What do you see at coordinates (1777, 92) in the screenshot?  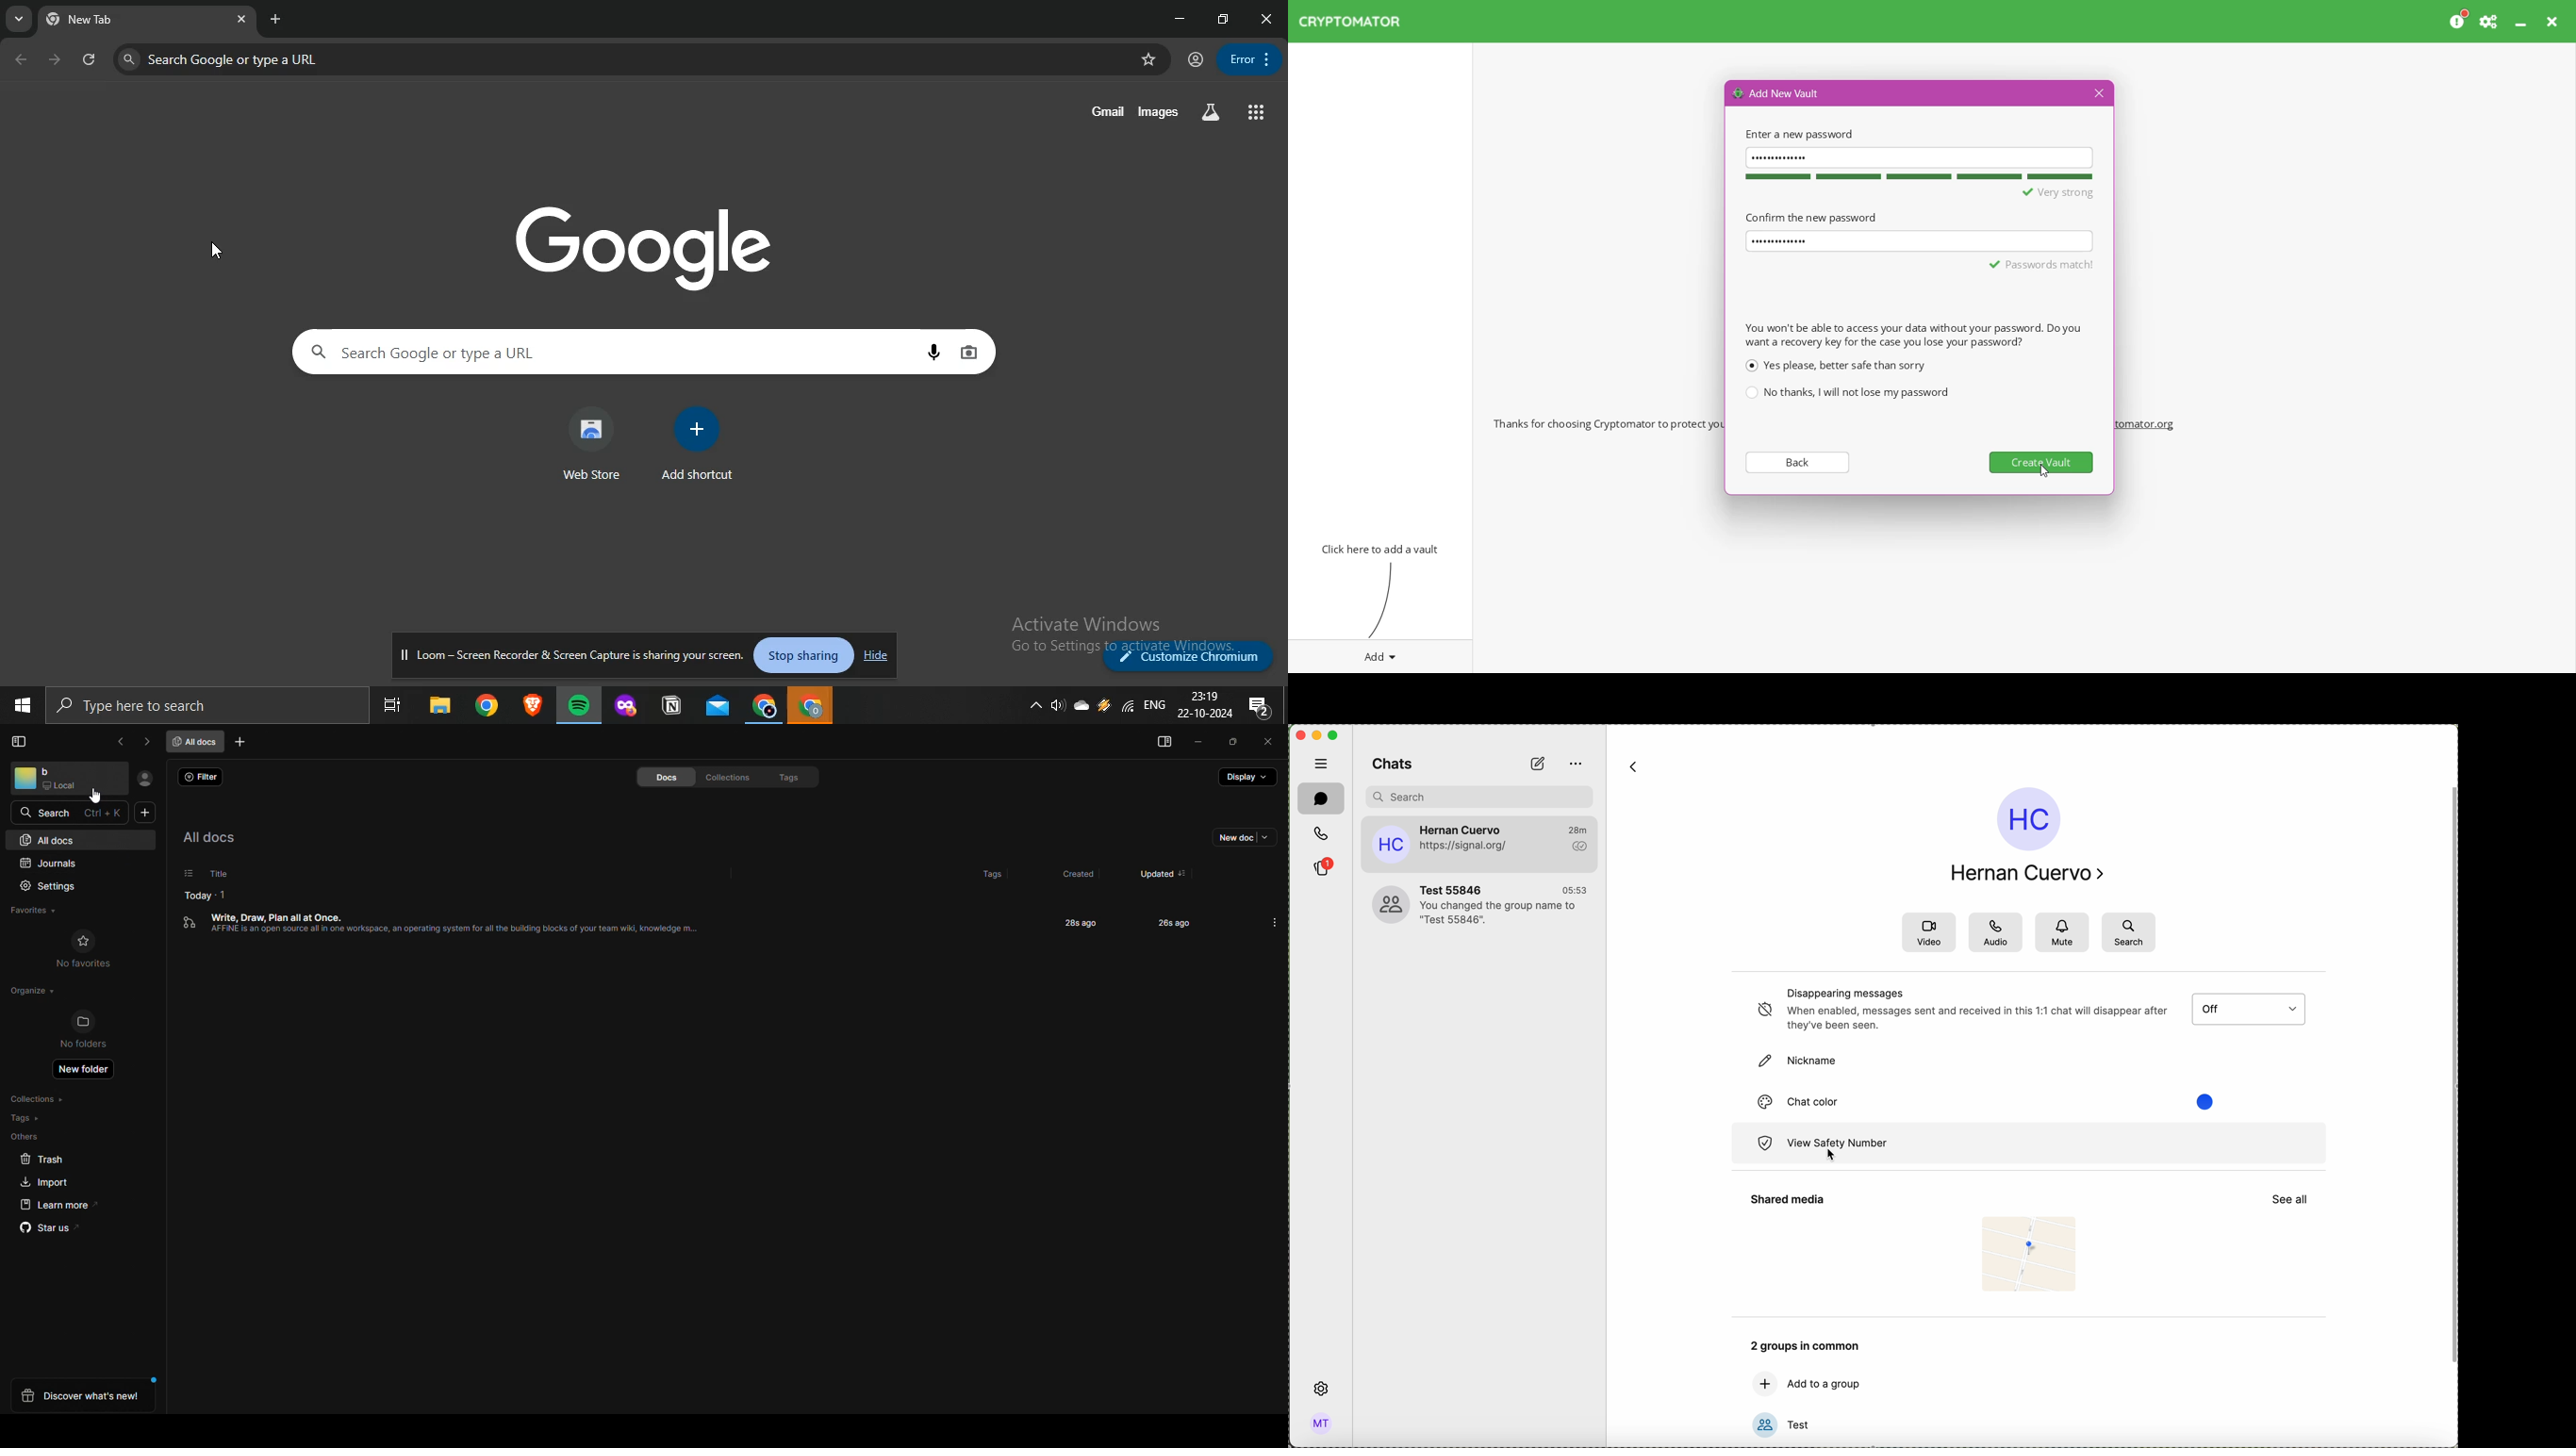 I see `Add New Vault` at bounding box center [1777, 92].